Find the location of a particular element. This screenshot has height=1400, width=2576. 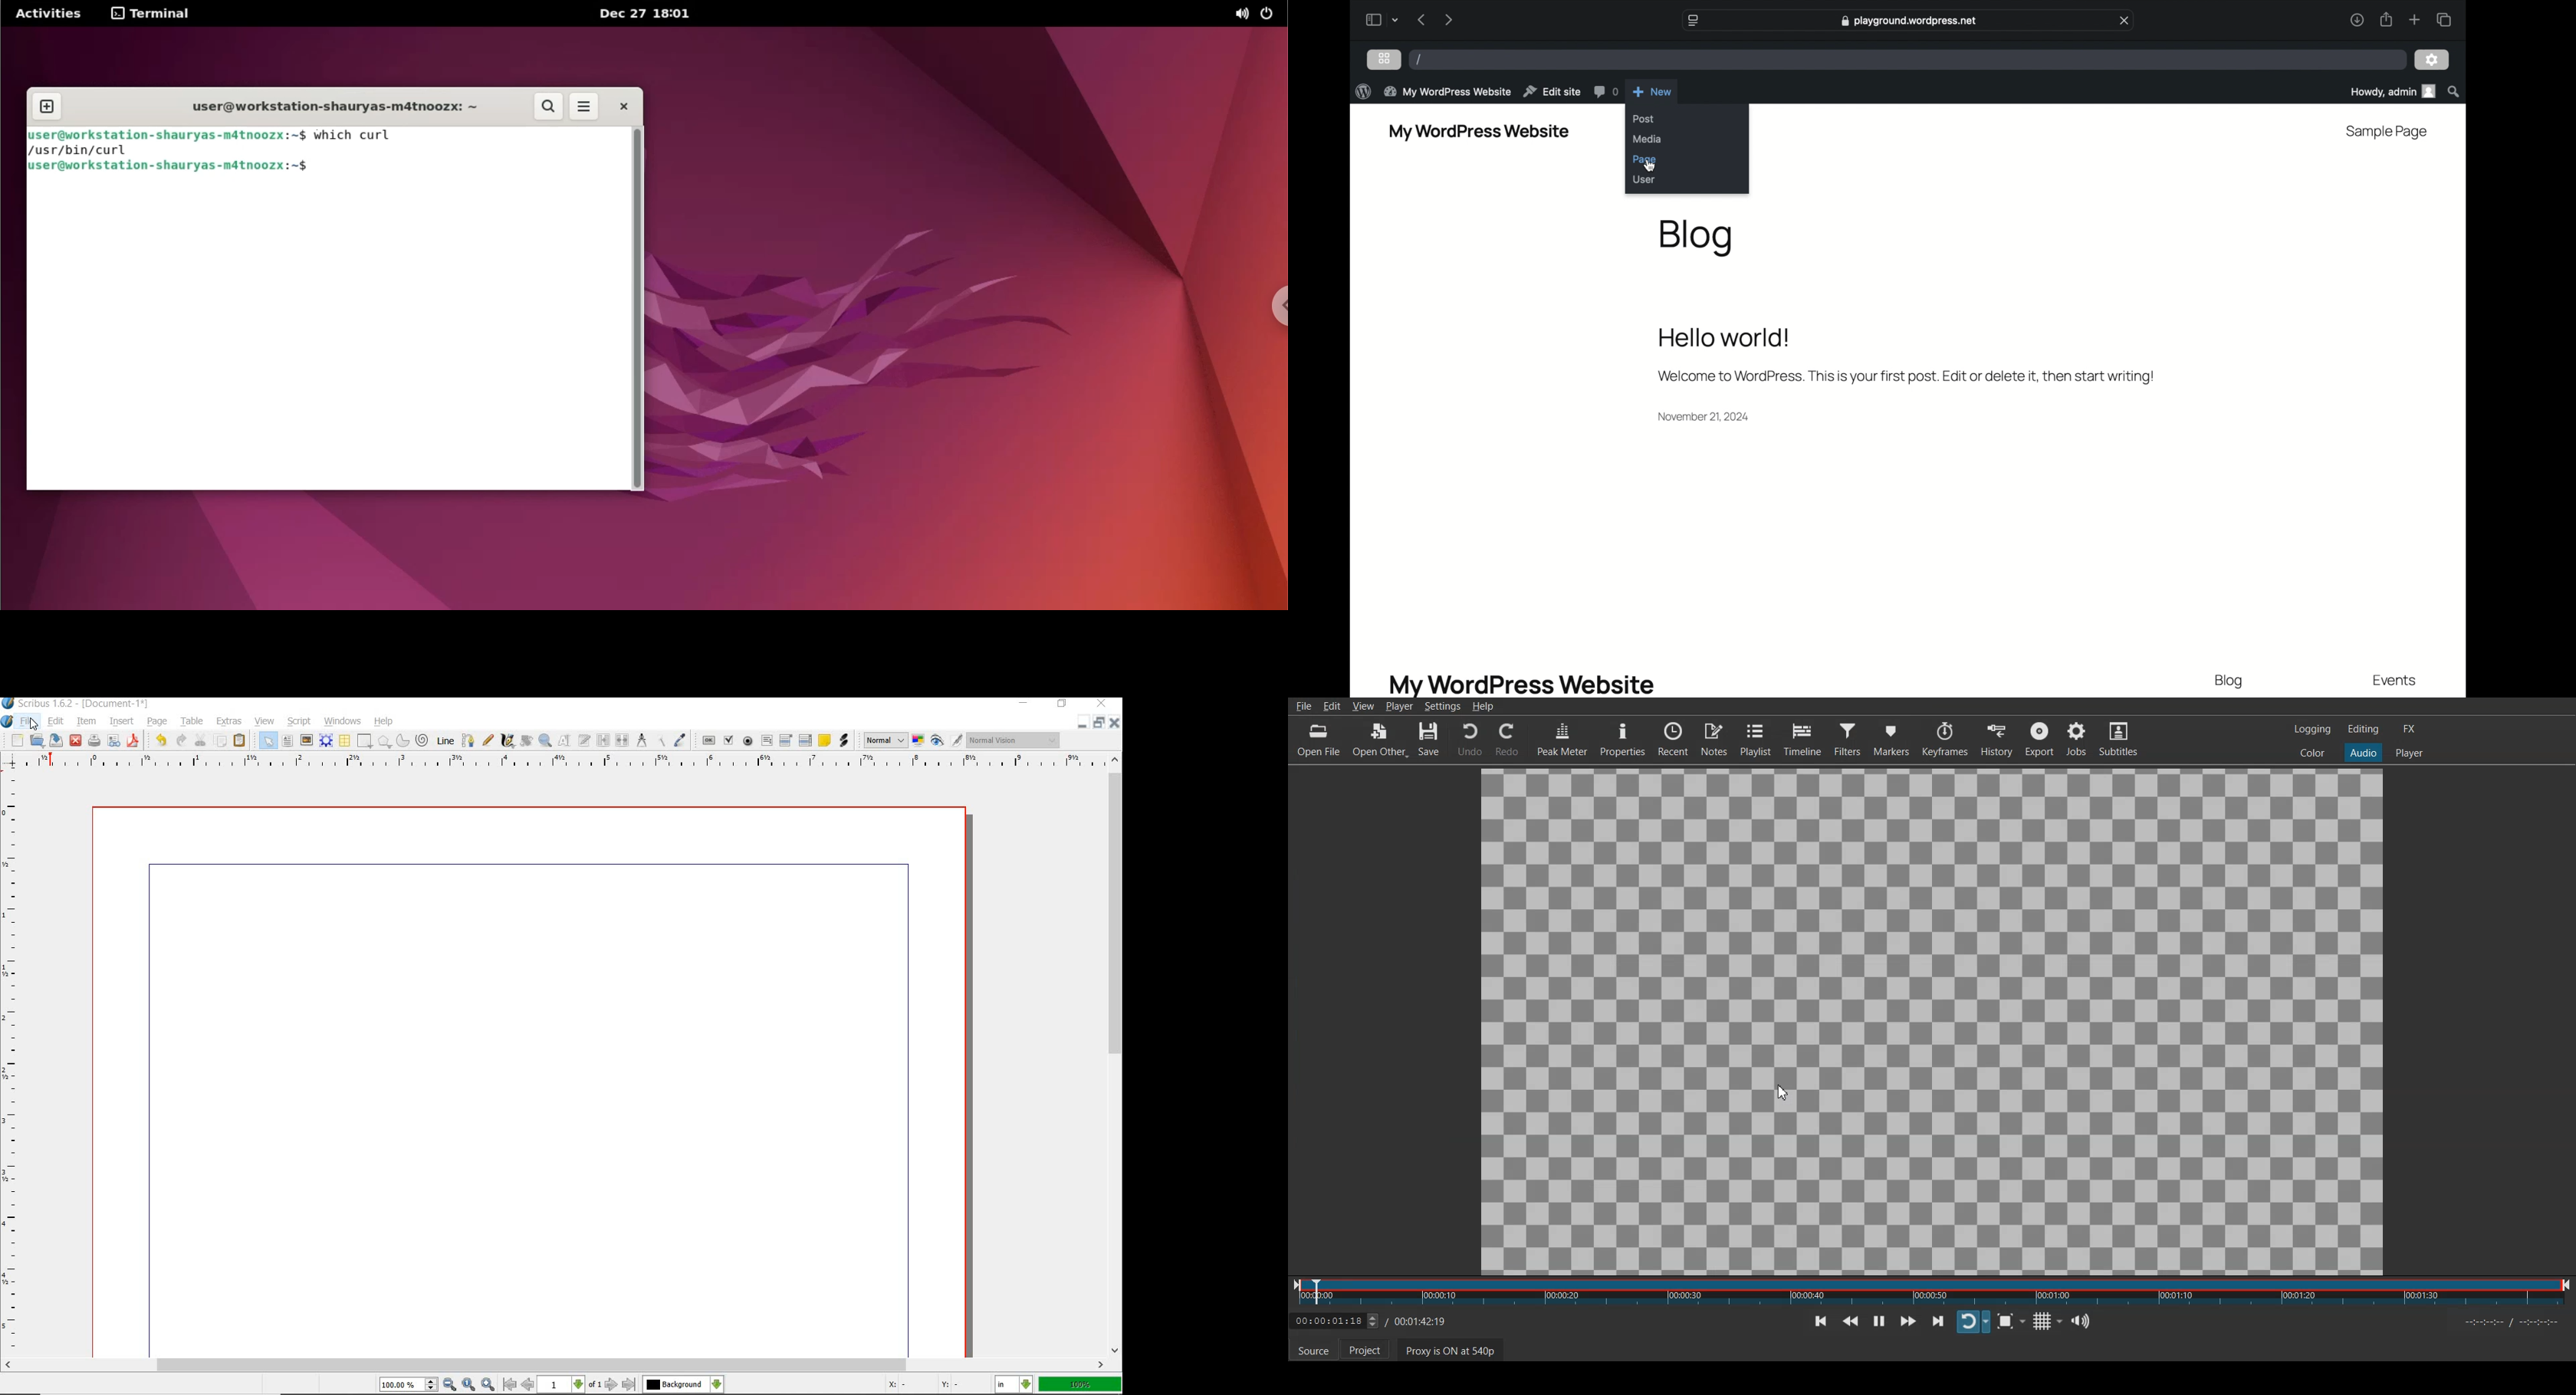

open is located at coordinates (37, 742).